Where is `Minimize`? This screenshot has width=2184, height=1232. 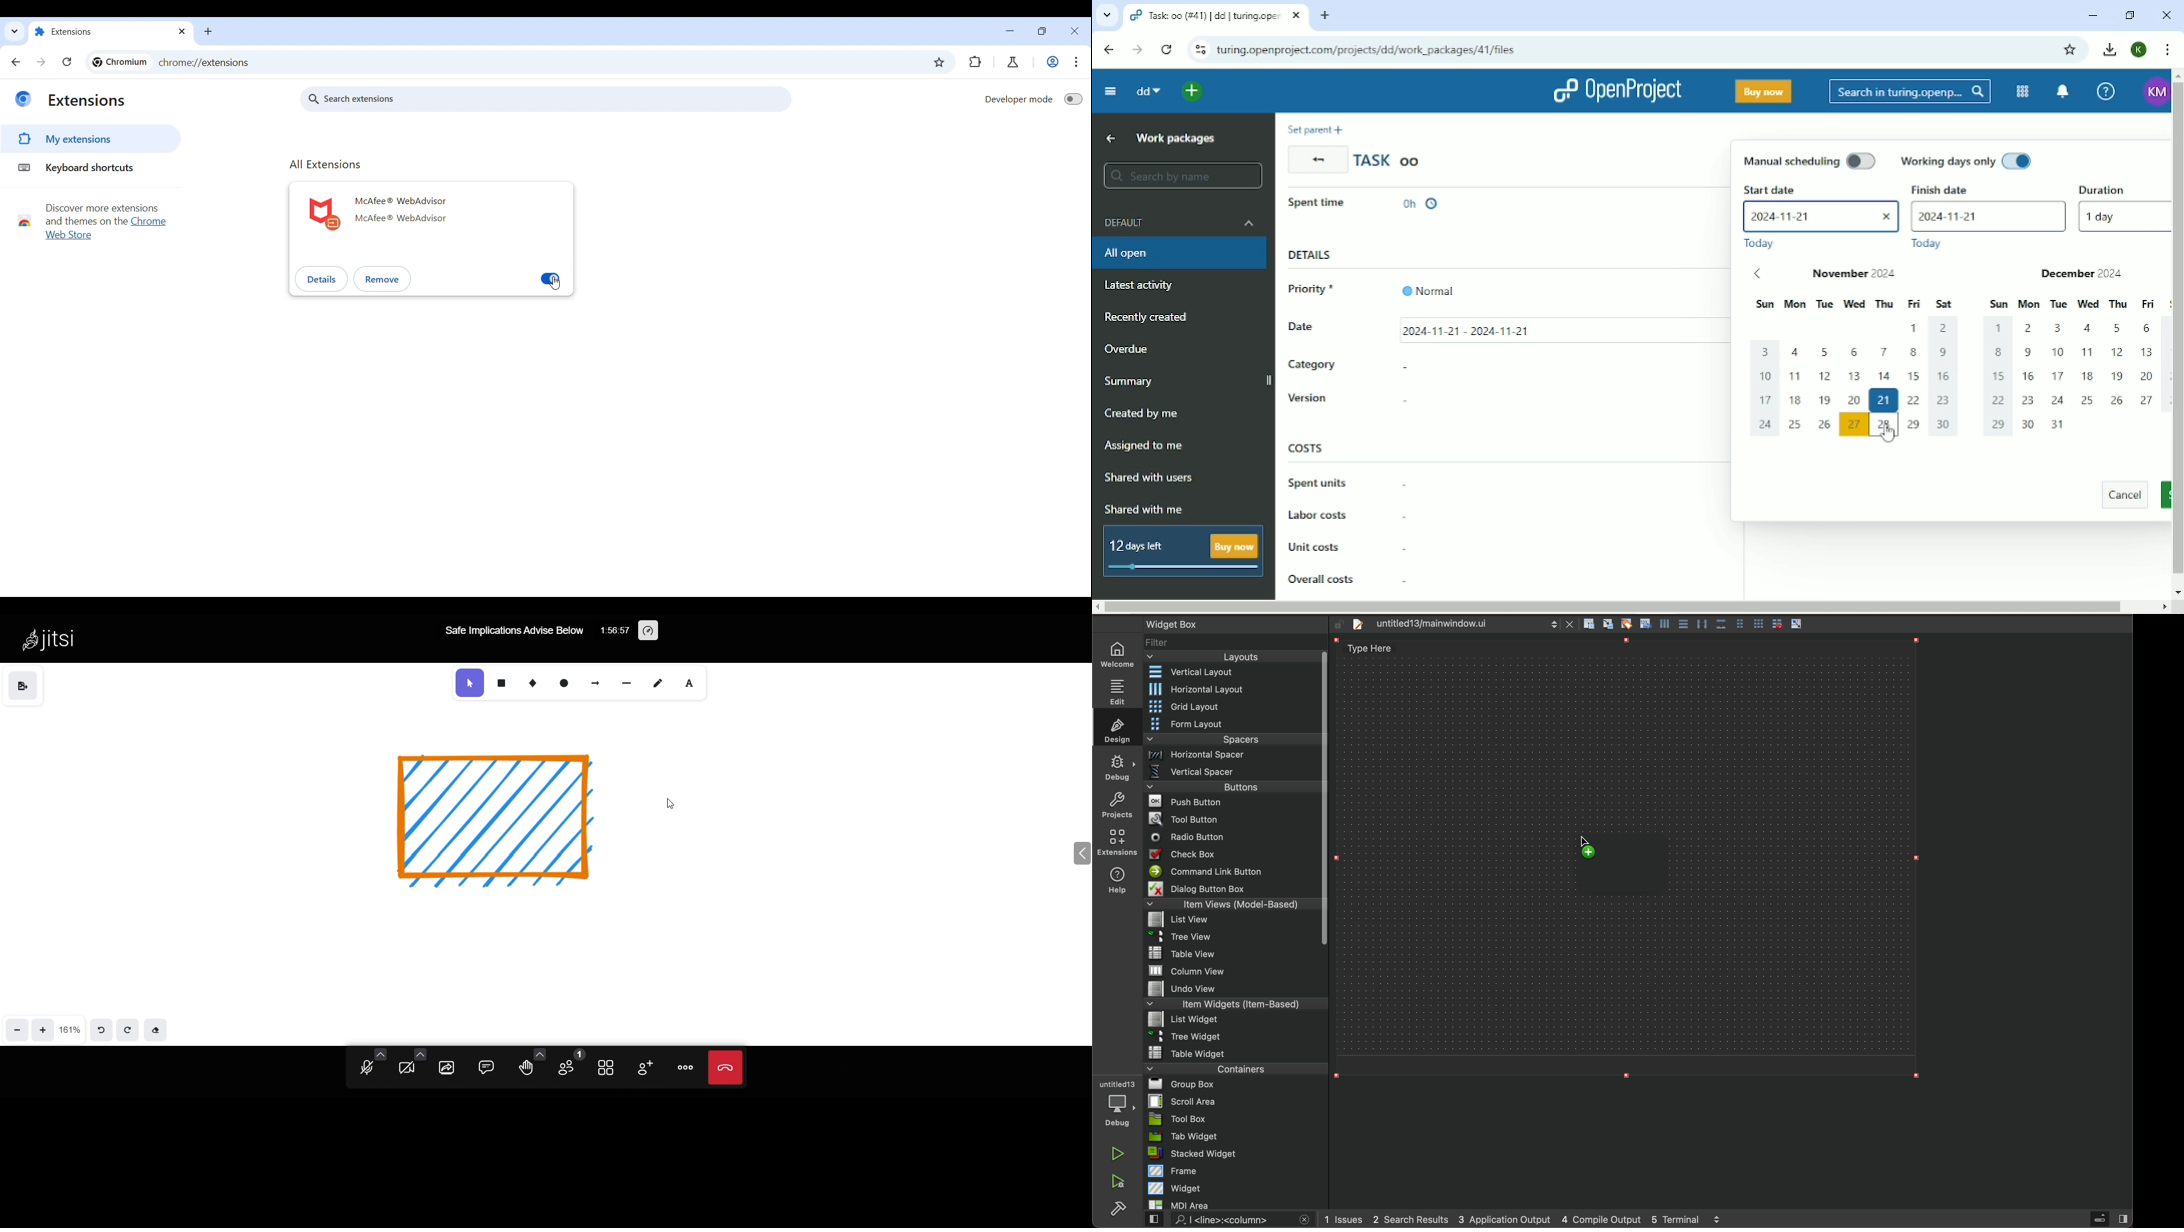
Minimize is located at coordinates (2095, 15).